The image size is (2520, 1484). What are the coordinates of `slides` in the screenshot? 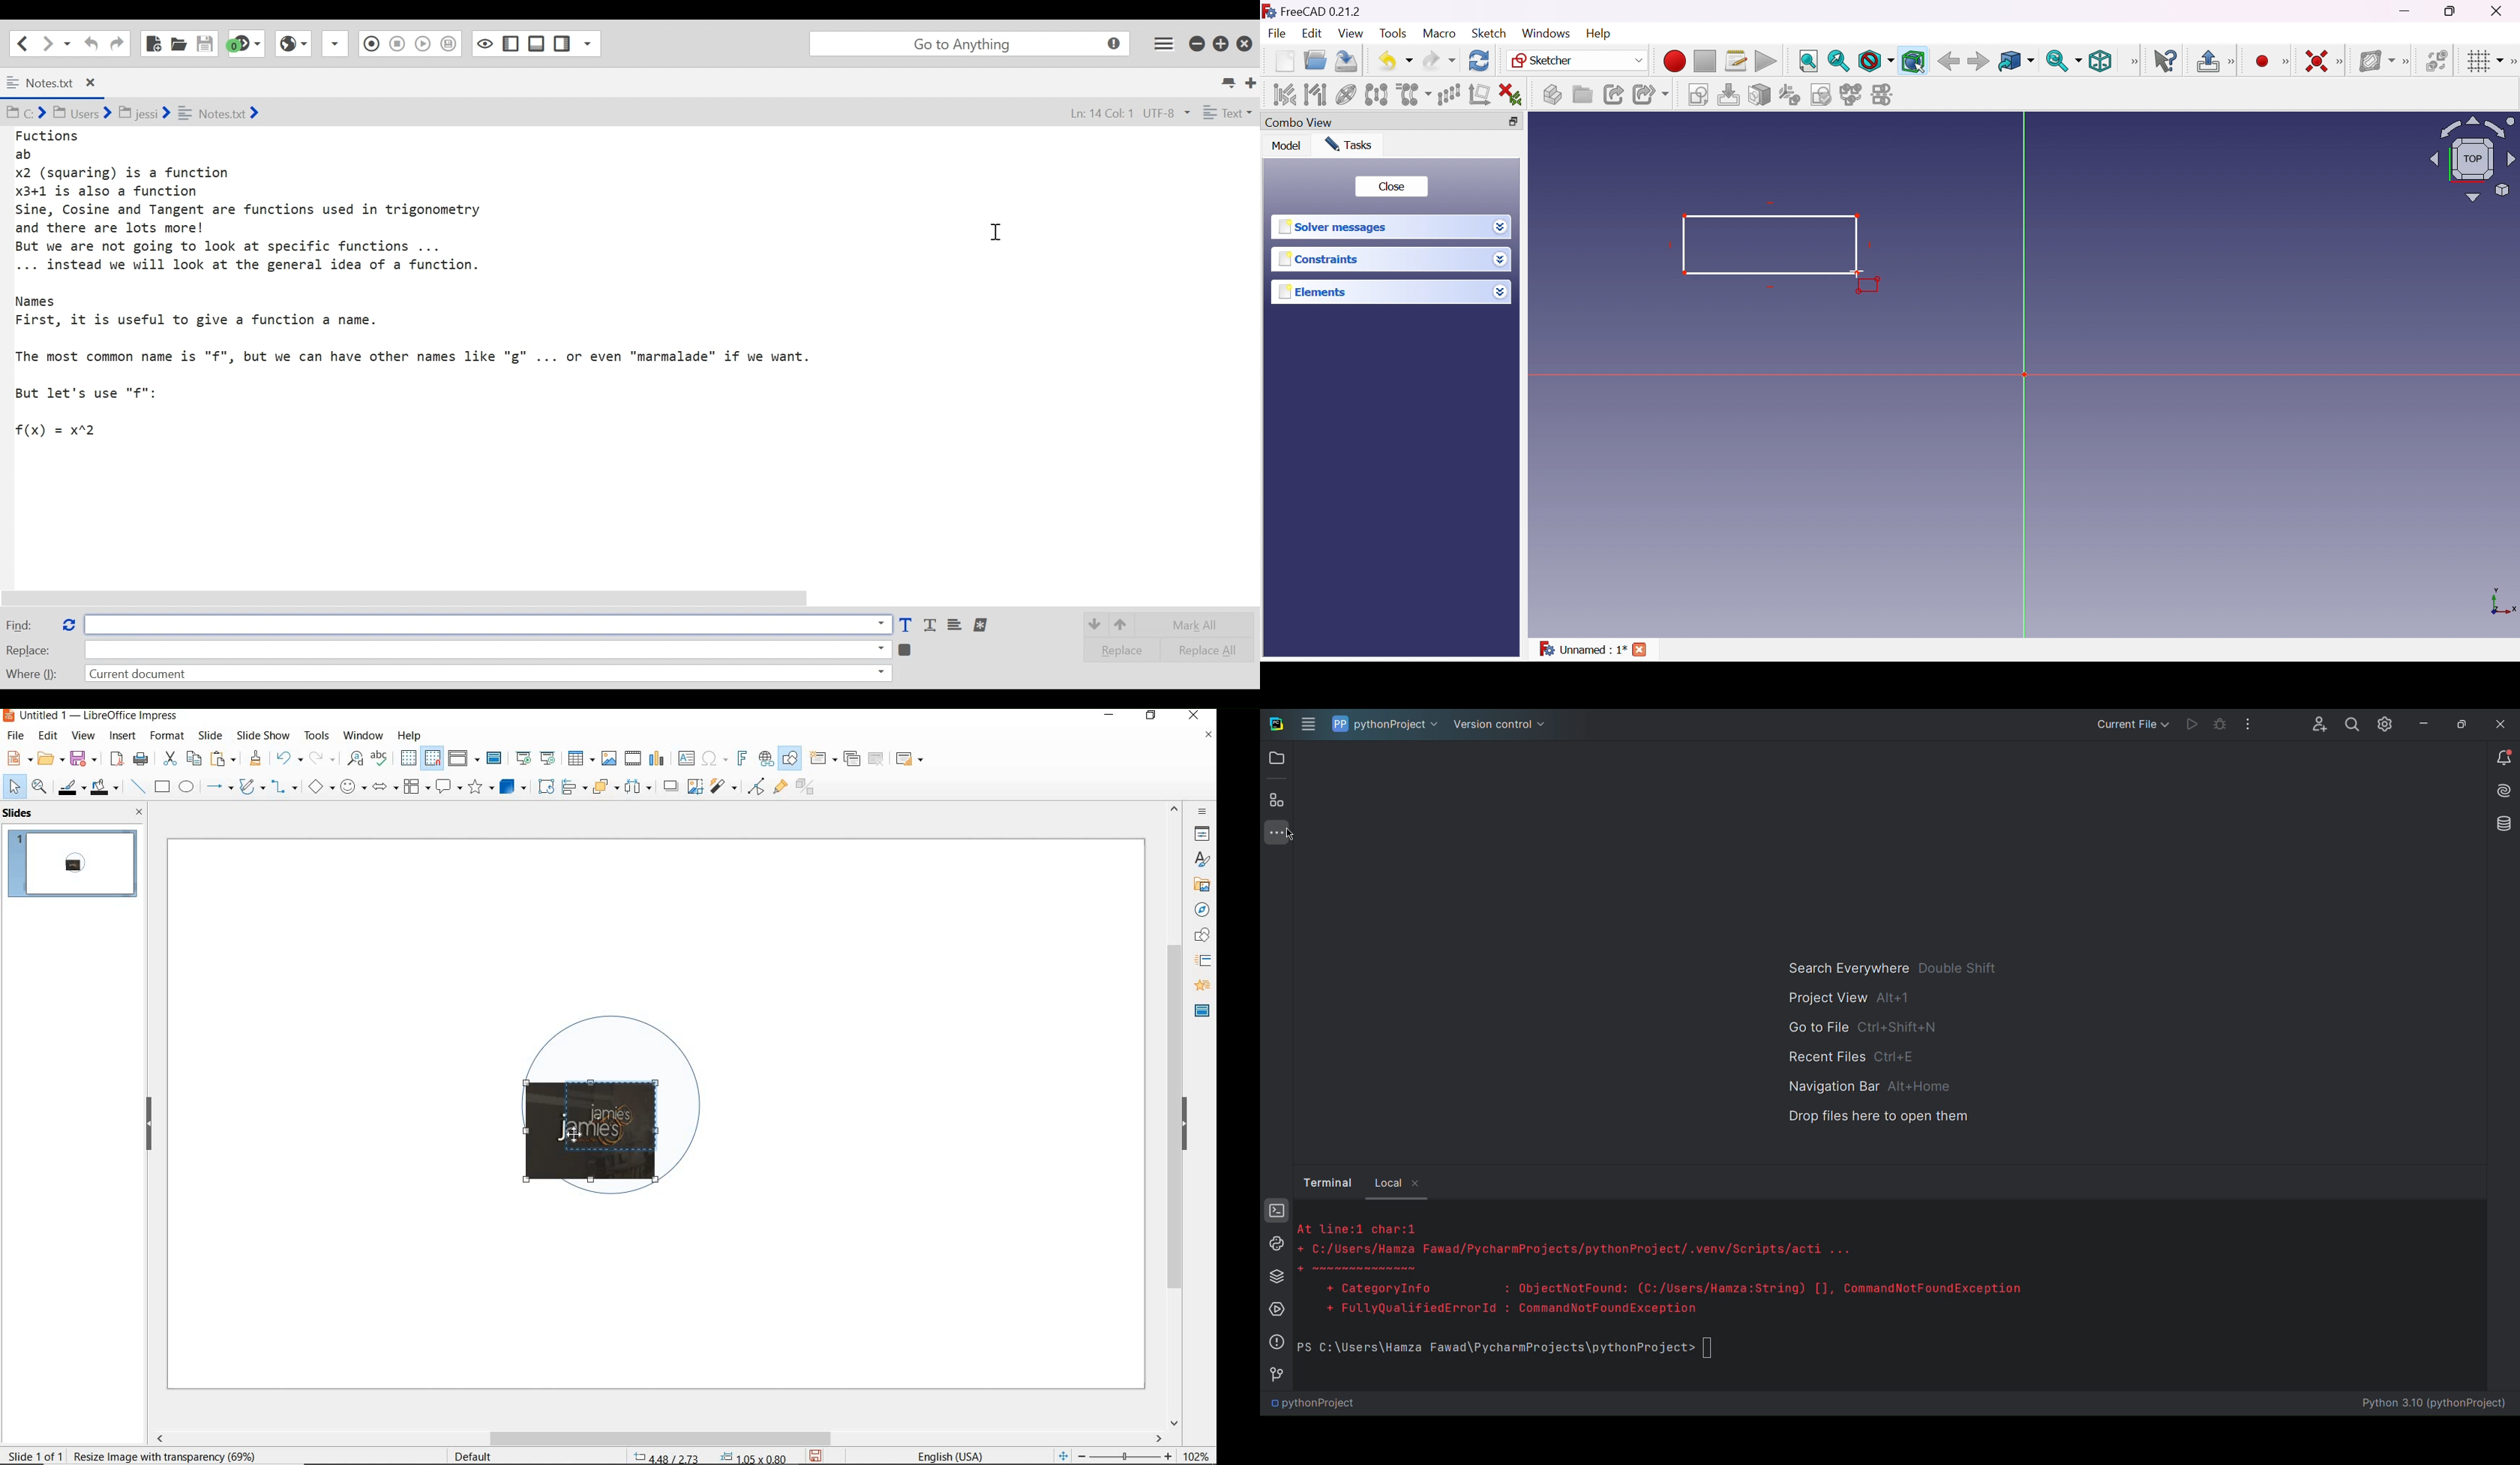 It's located at (21, 813).